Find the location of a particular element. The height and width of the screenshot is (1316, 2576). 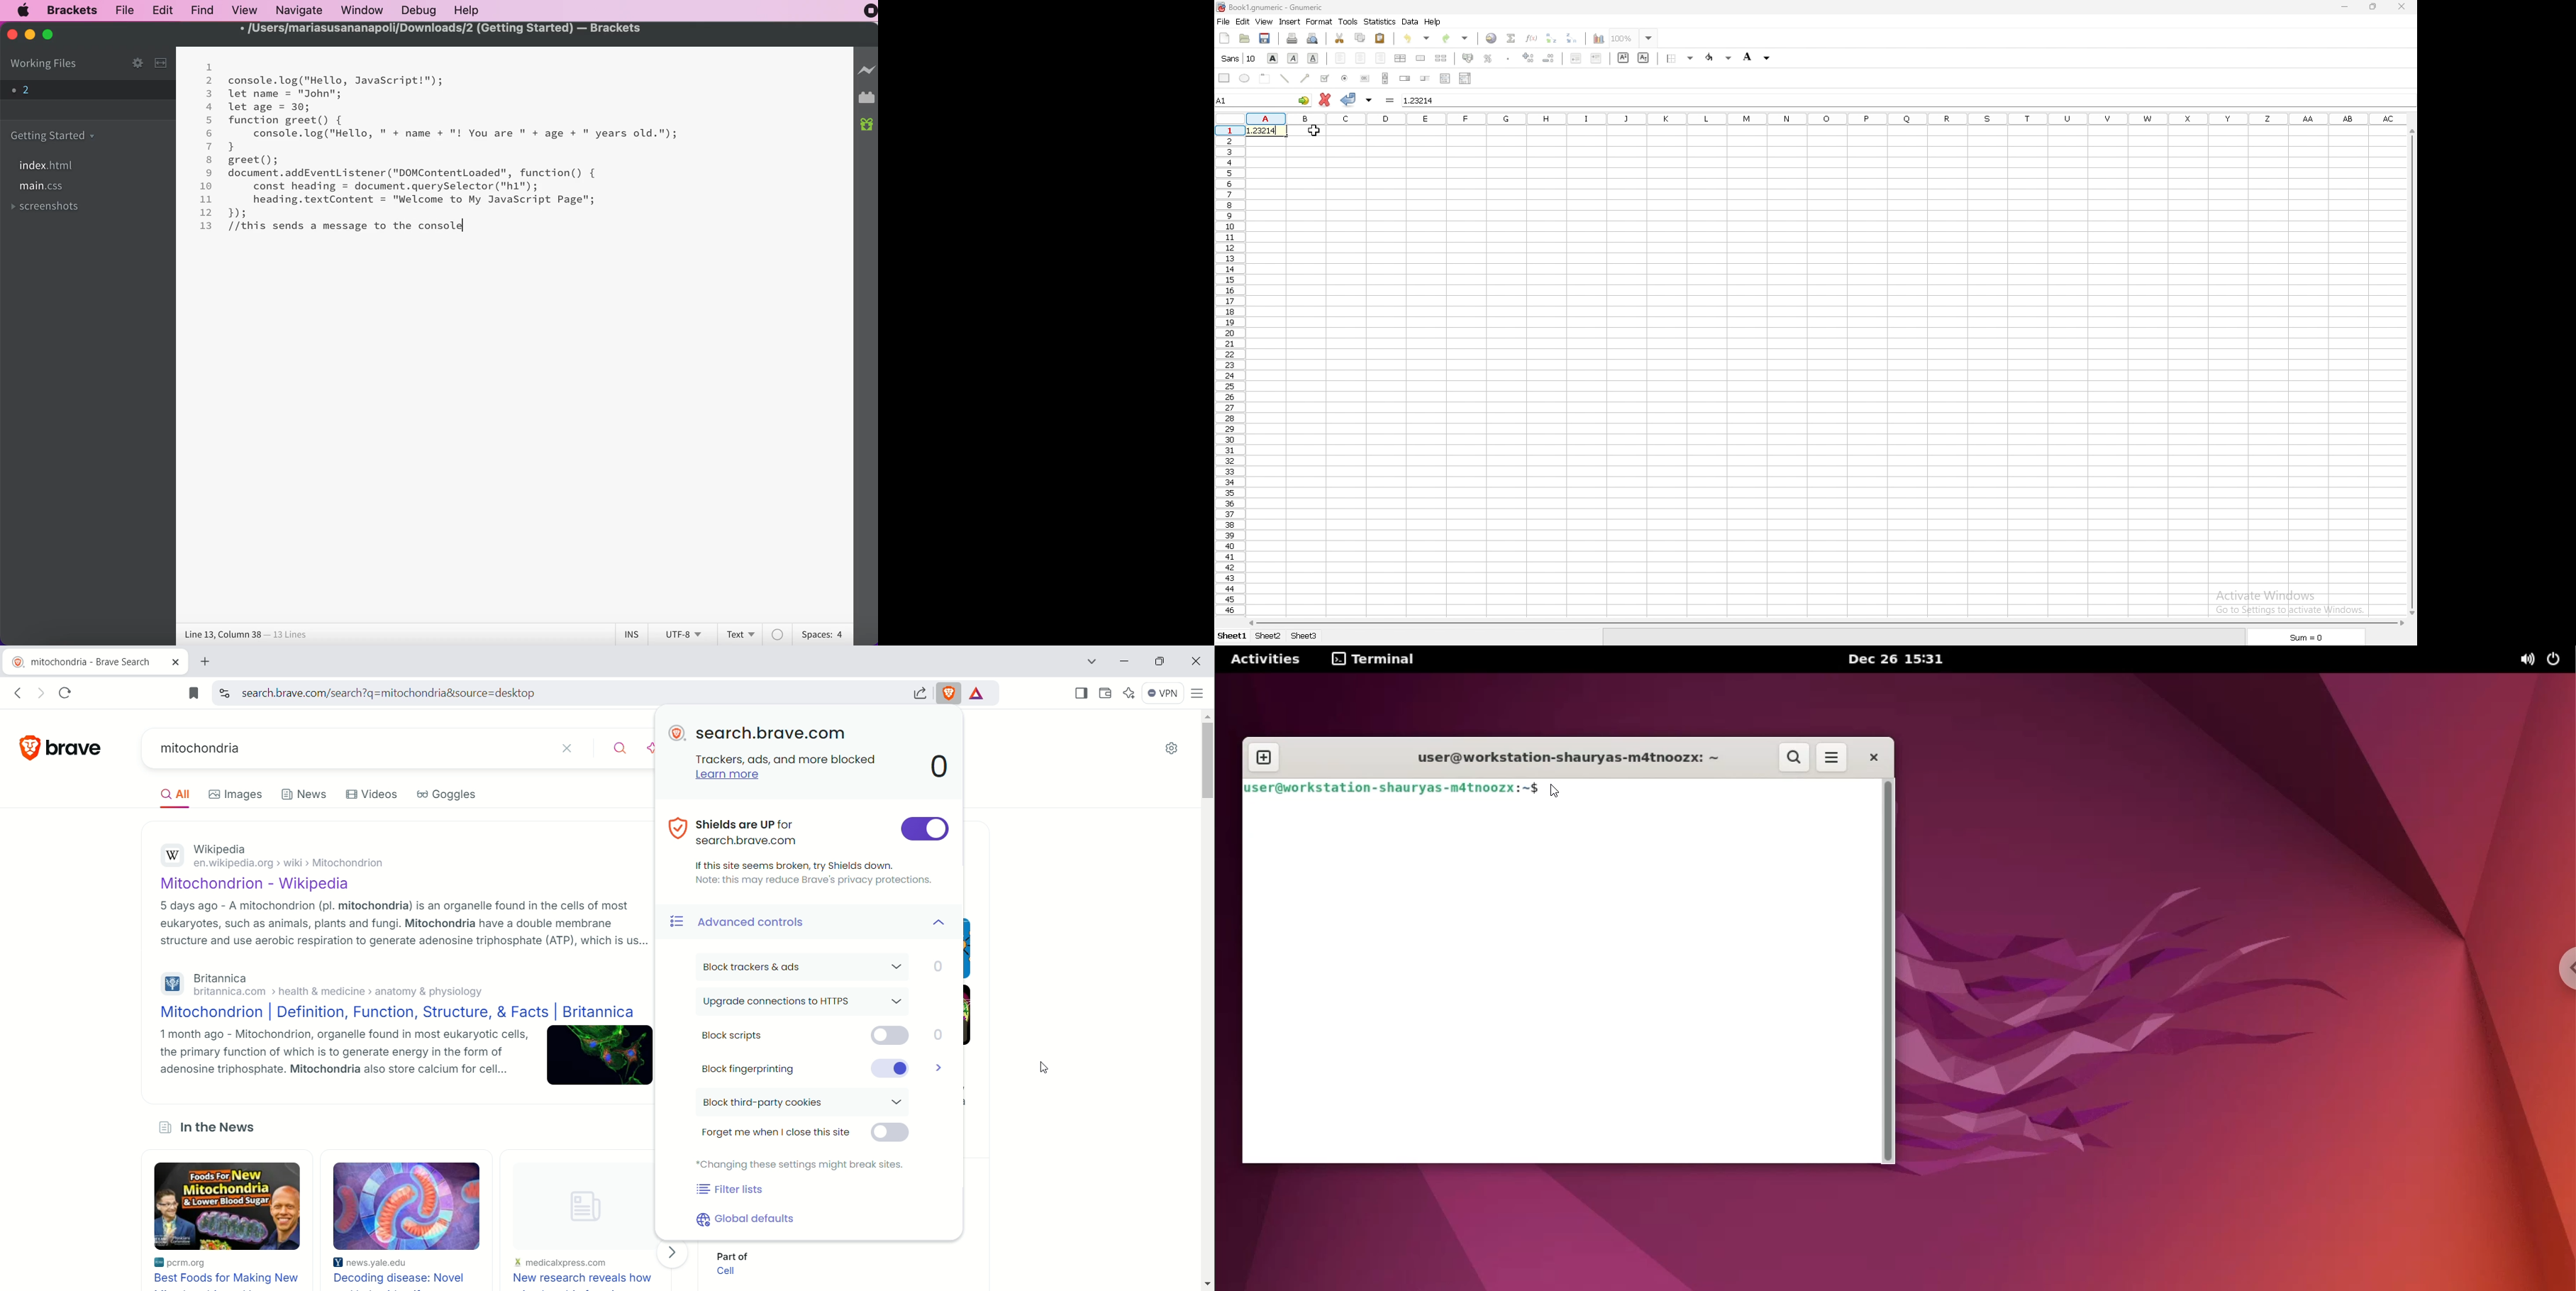

5 days ago - A mitochondrion (pl. mitochondria) is an organelle found in the cells of most
eukaryotes, such as animals, plants and fungi. Mitochondria have a double membrane
structure and use aerobic respiration to generate adenosine triphosphate (ATP), which is us... is located at coordinates (406, 923).